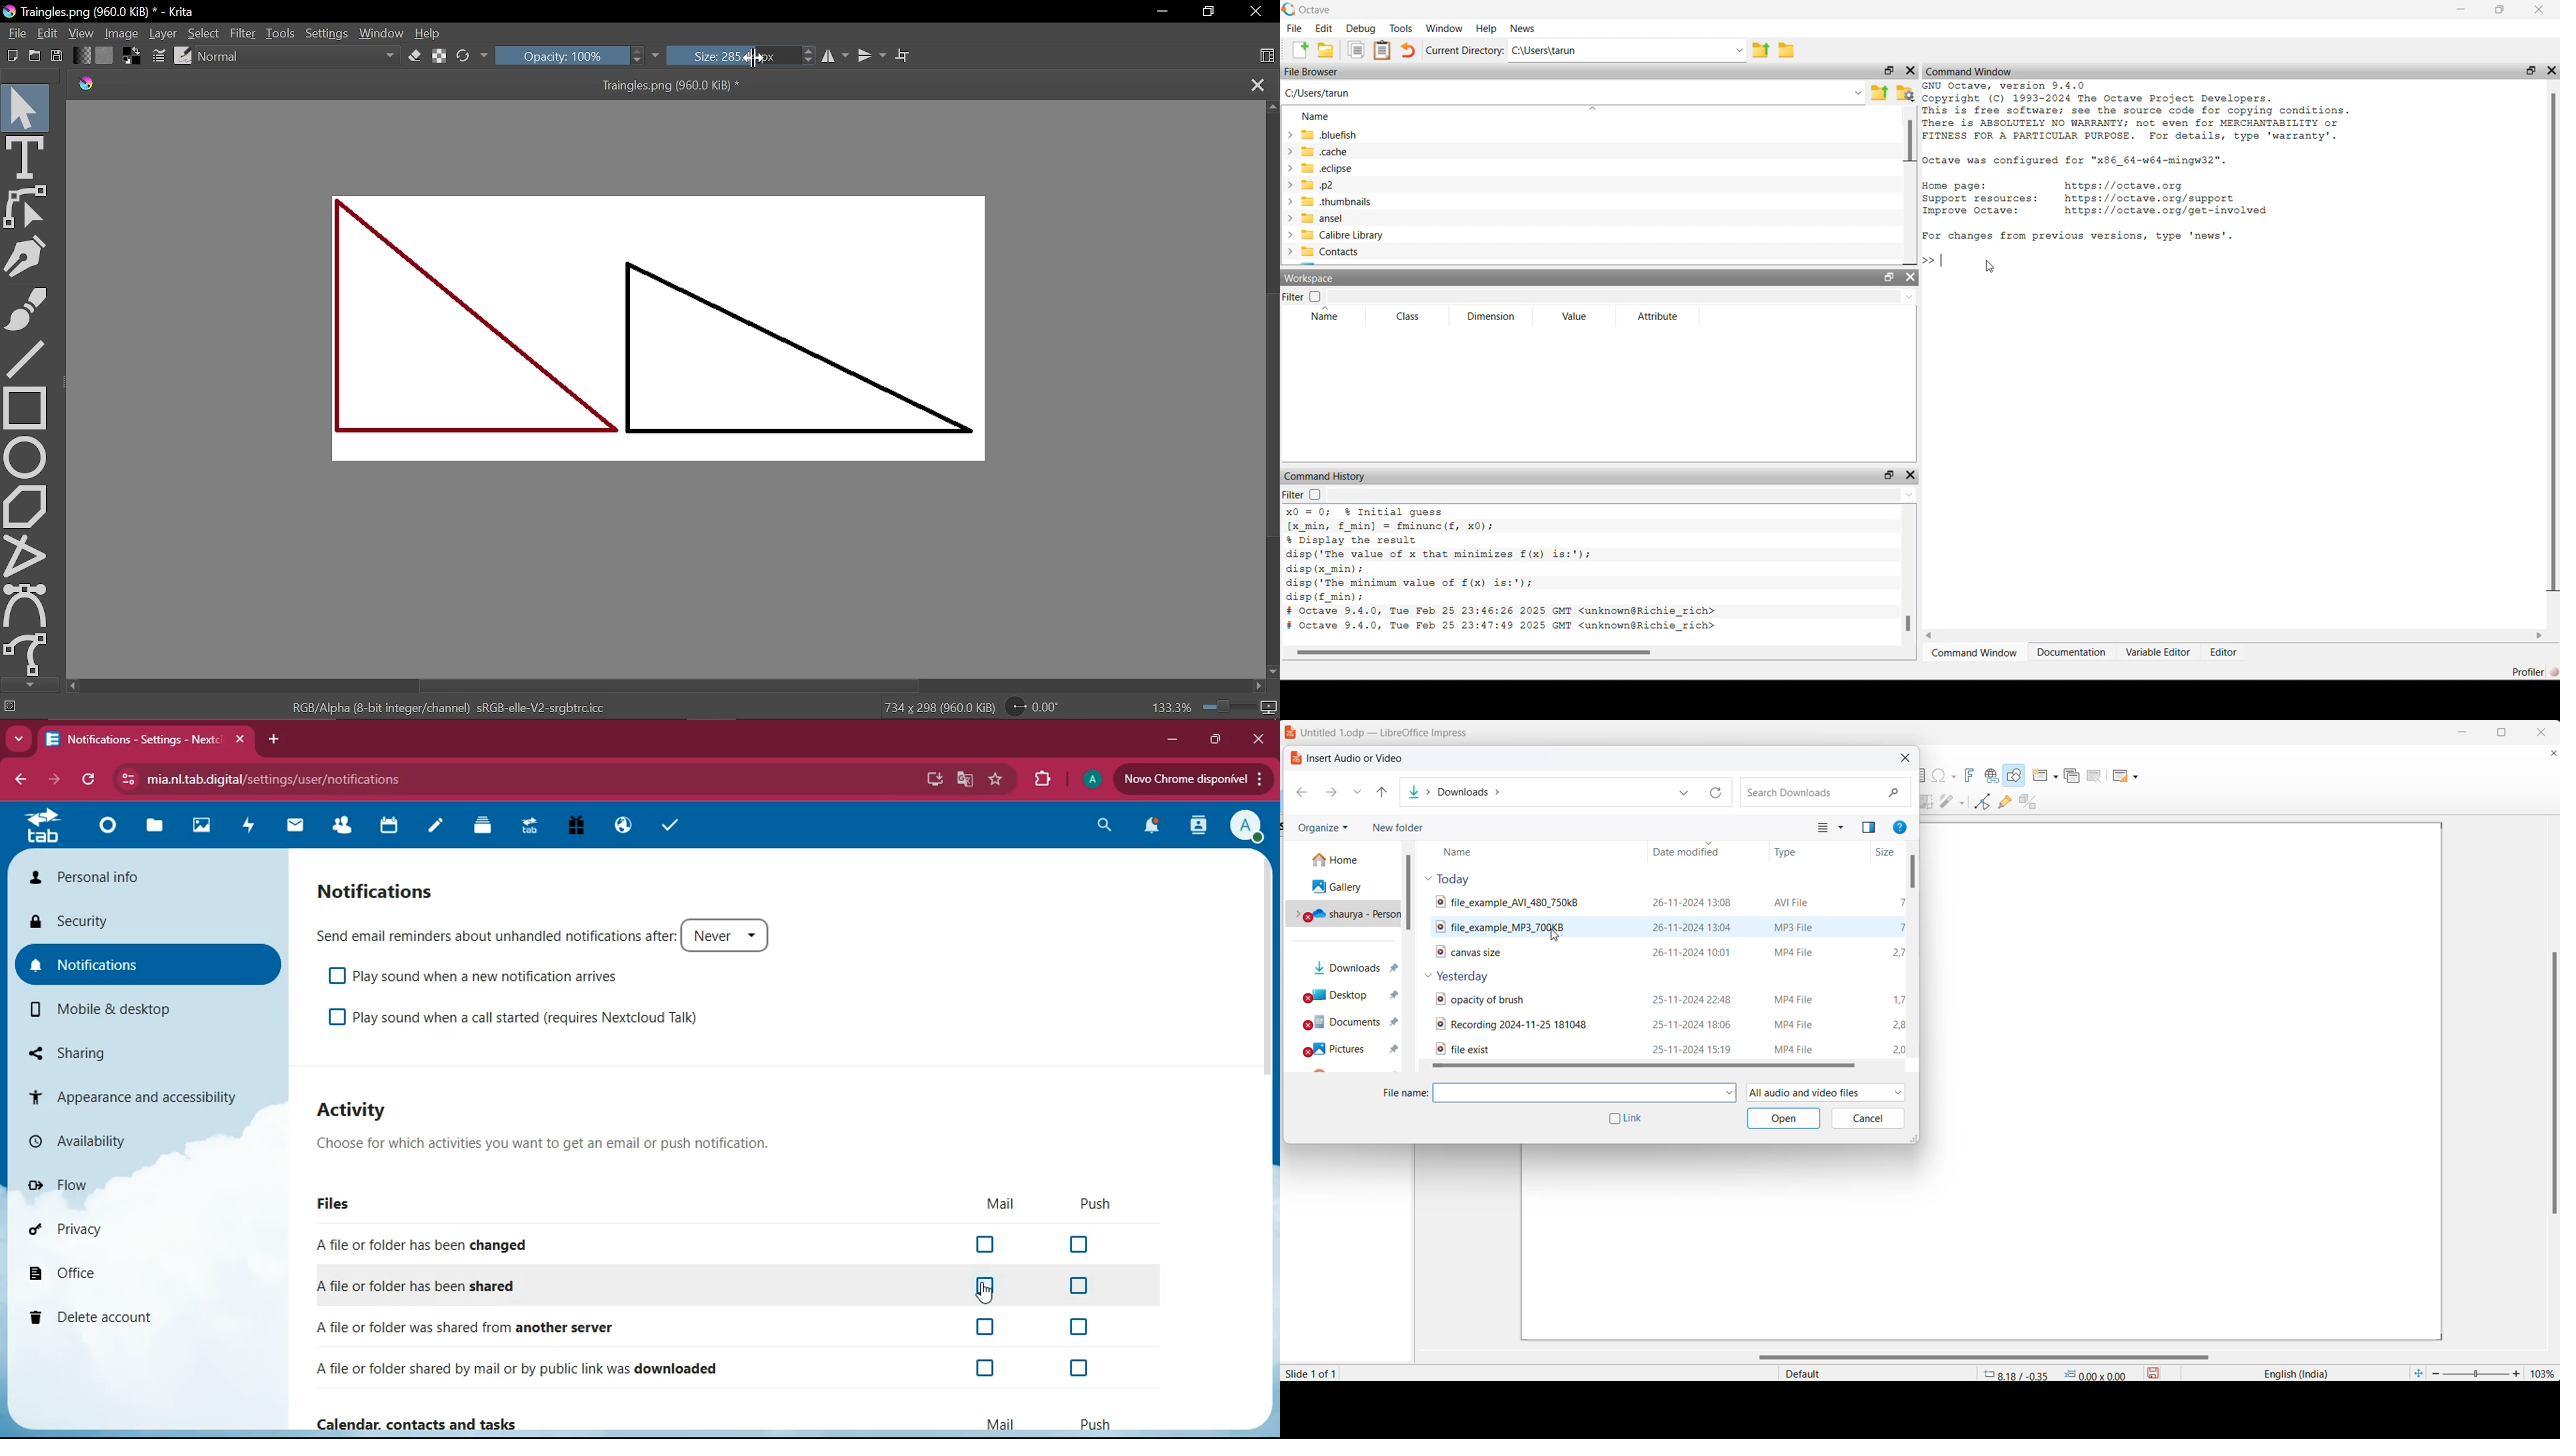 Image resolution: width=2576 pixels, height=1456 pixels. What do you see at coordinates (1352, 995) in the screenshot?
I see `desktop` at bounding box center [1352, 995].